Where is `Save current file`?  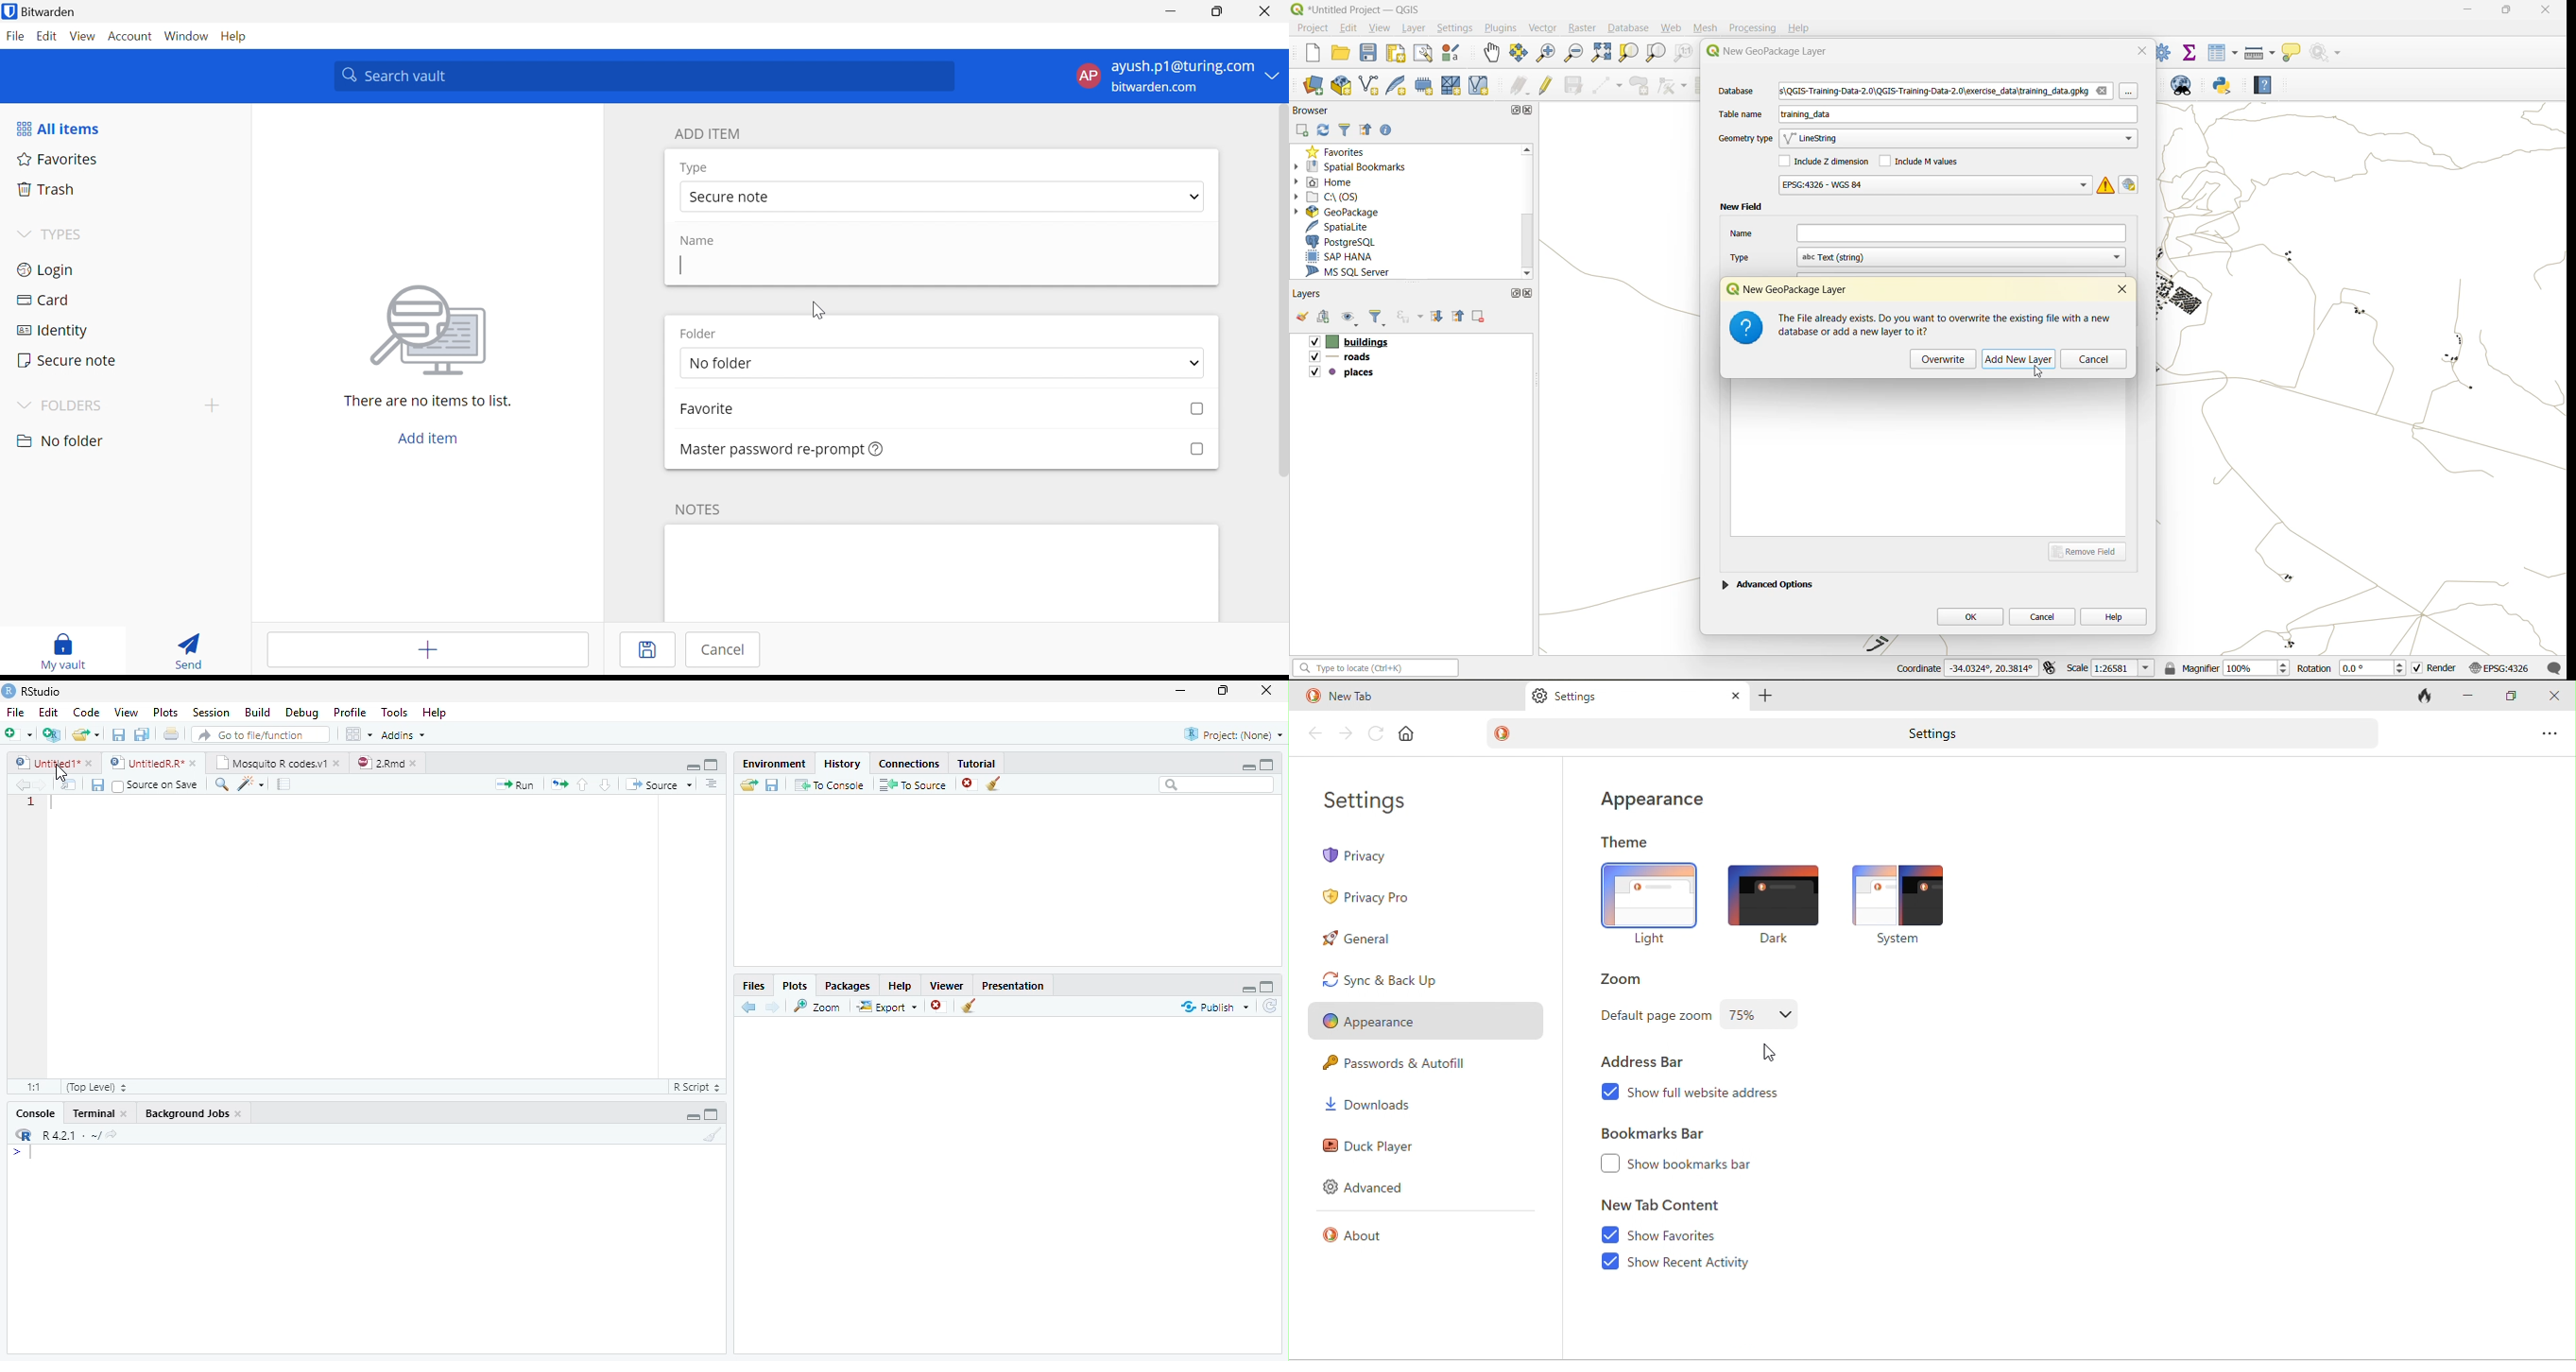
Save current file is located at coordinates (117, 734).